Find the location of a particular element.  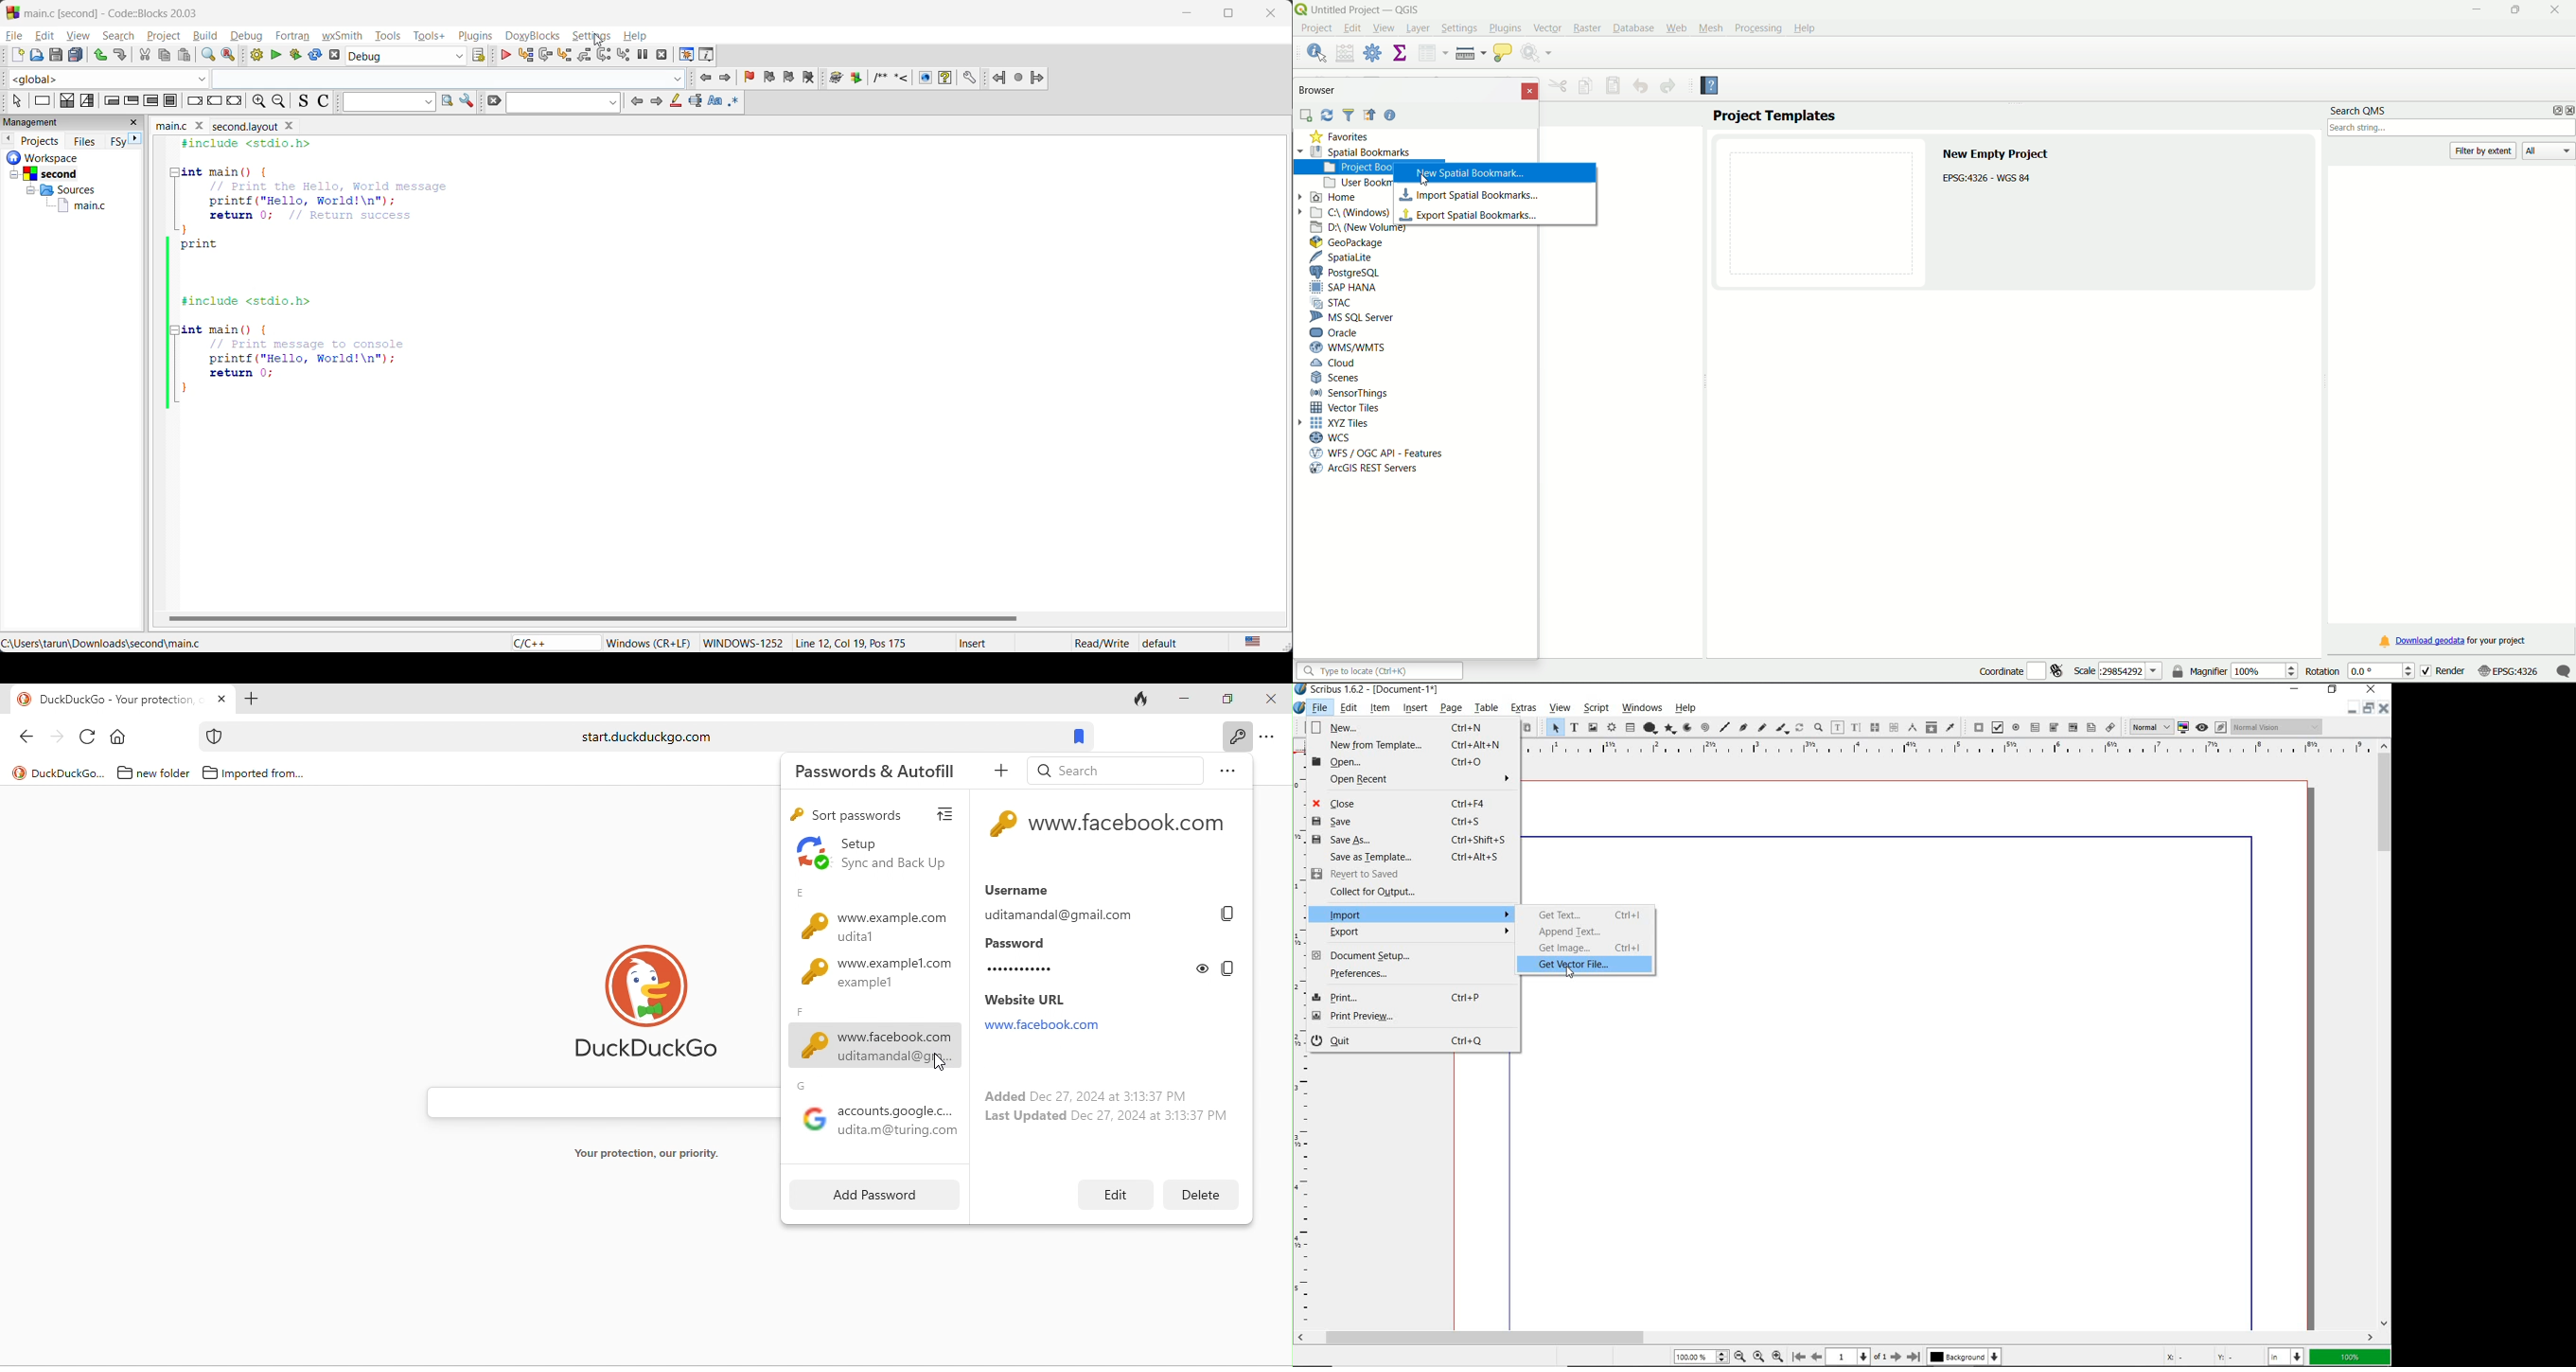

render frame is located at coordinates (1610, 728).